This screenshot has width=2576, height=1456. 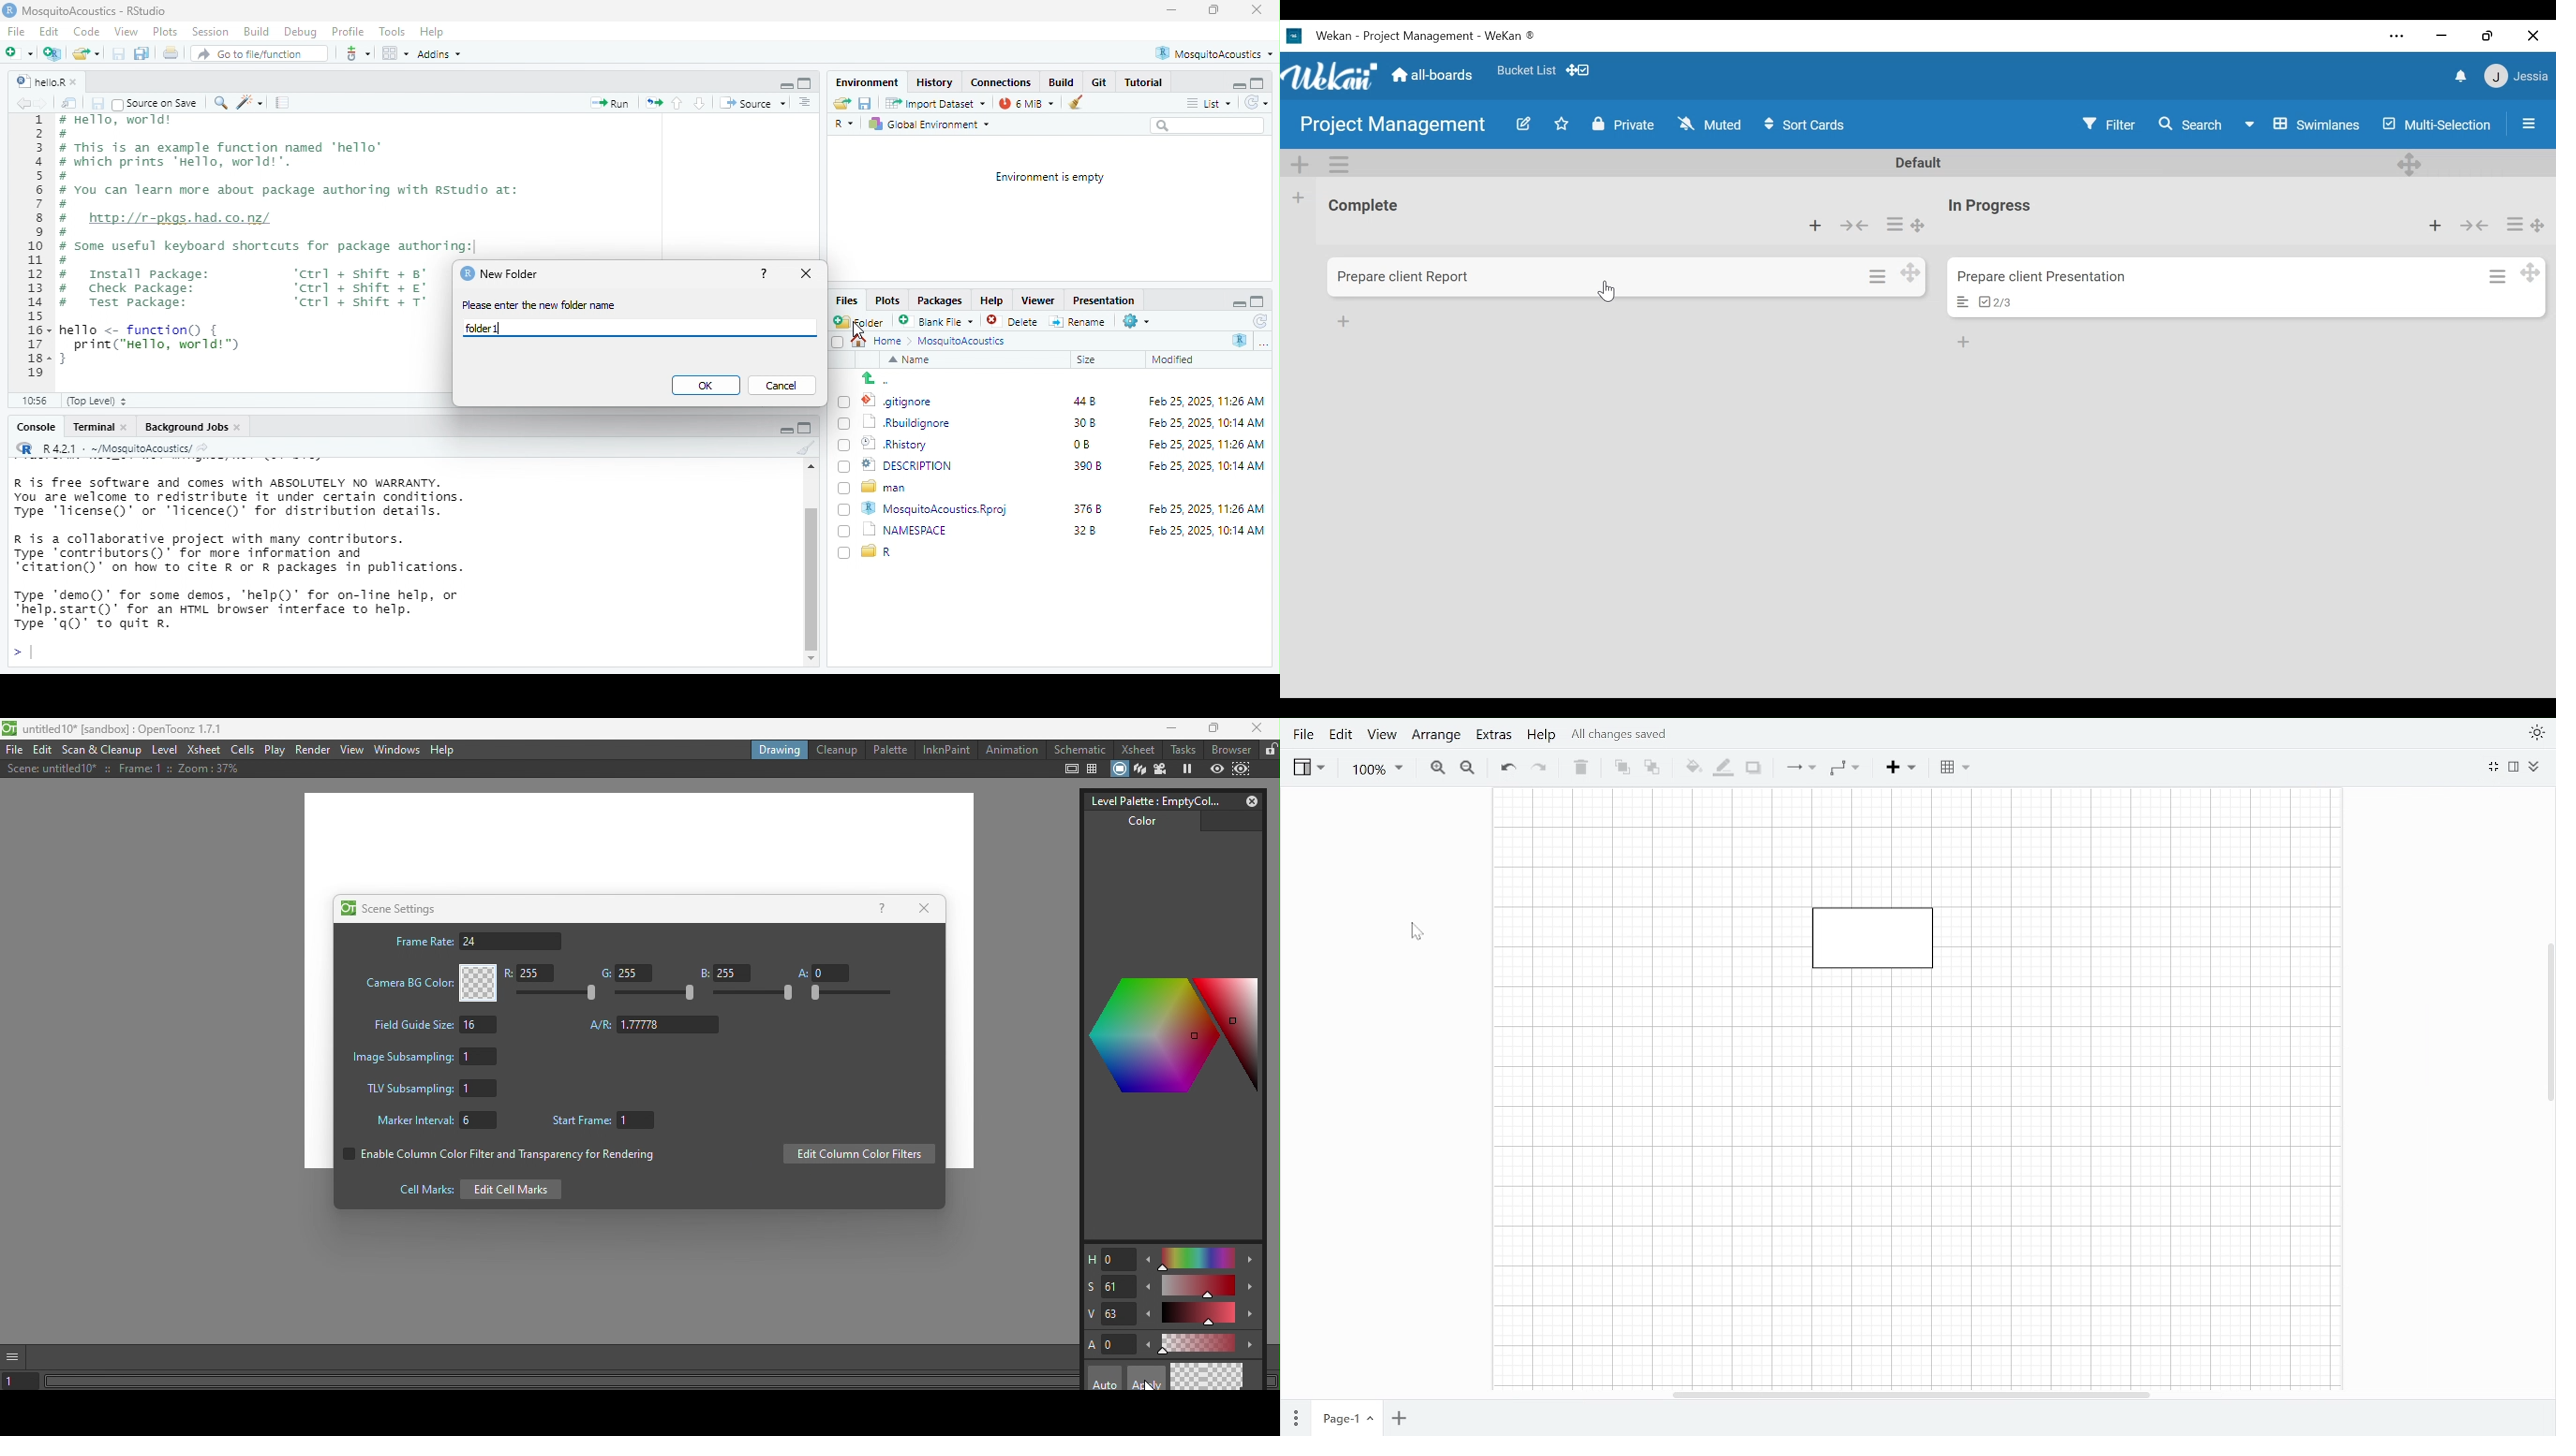 What do you see at coordinates (1111, 1345) in the screenshot?
I see `A` at bounding box center [1111, 1345].